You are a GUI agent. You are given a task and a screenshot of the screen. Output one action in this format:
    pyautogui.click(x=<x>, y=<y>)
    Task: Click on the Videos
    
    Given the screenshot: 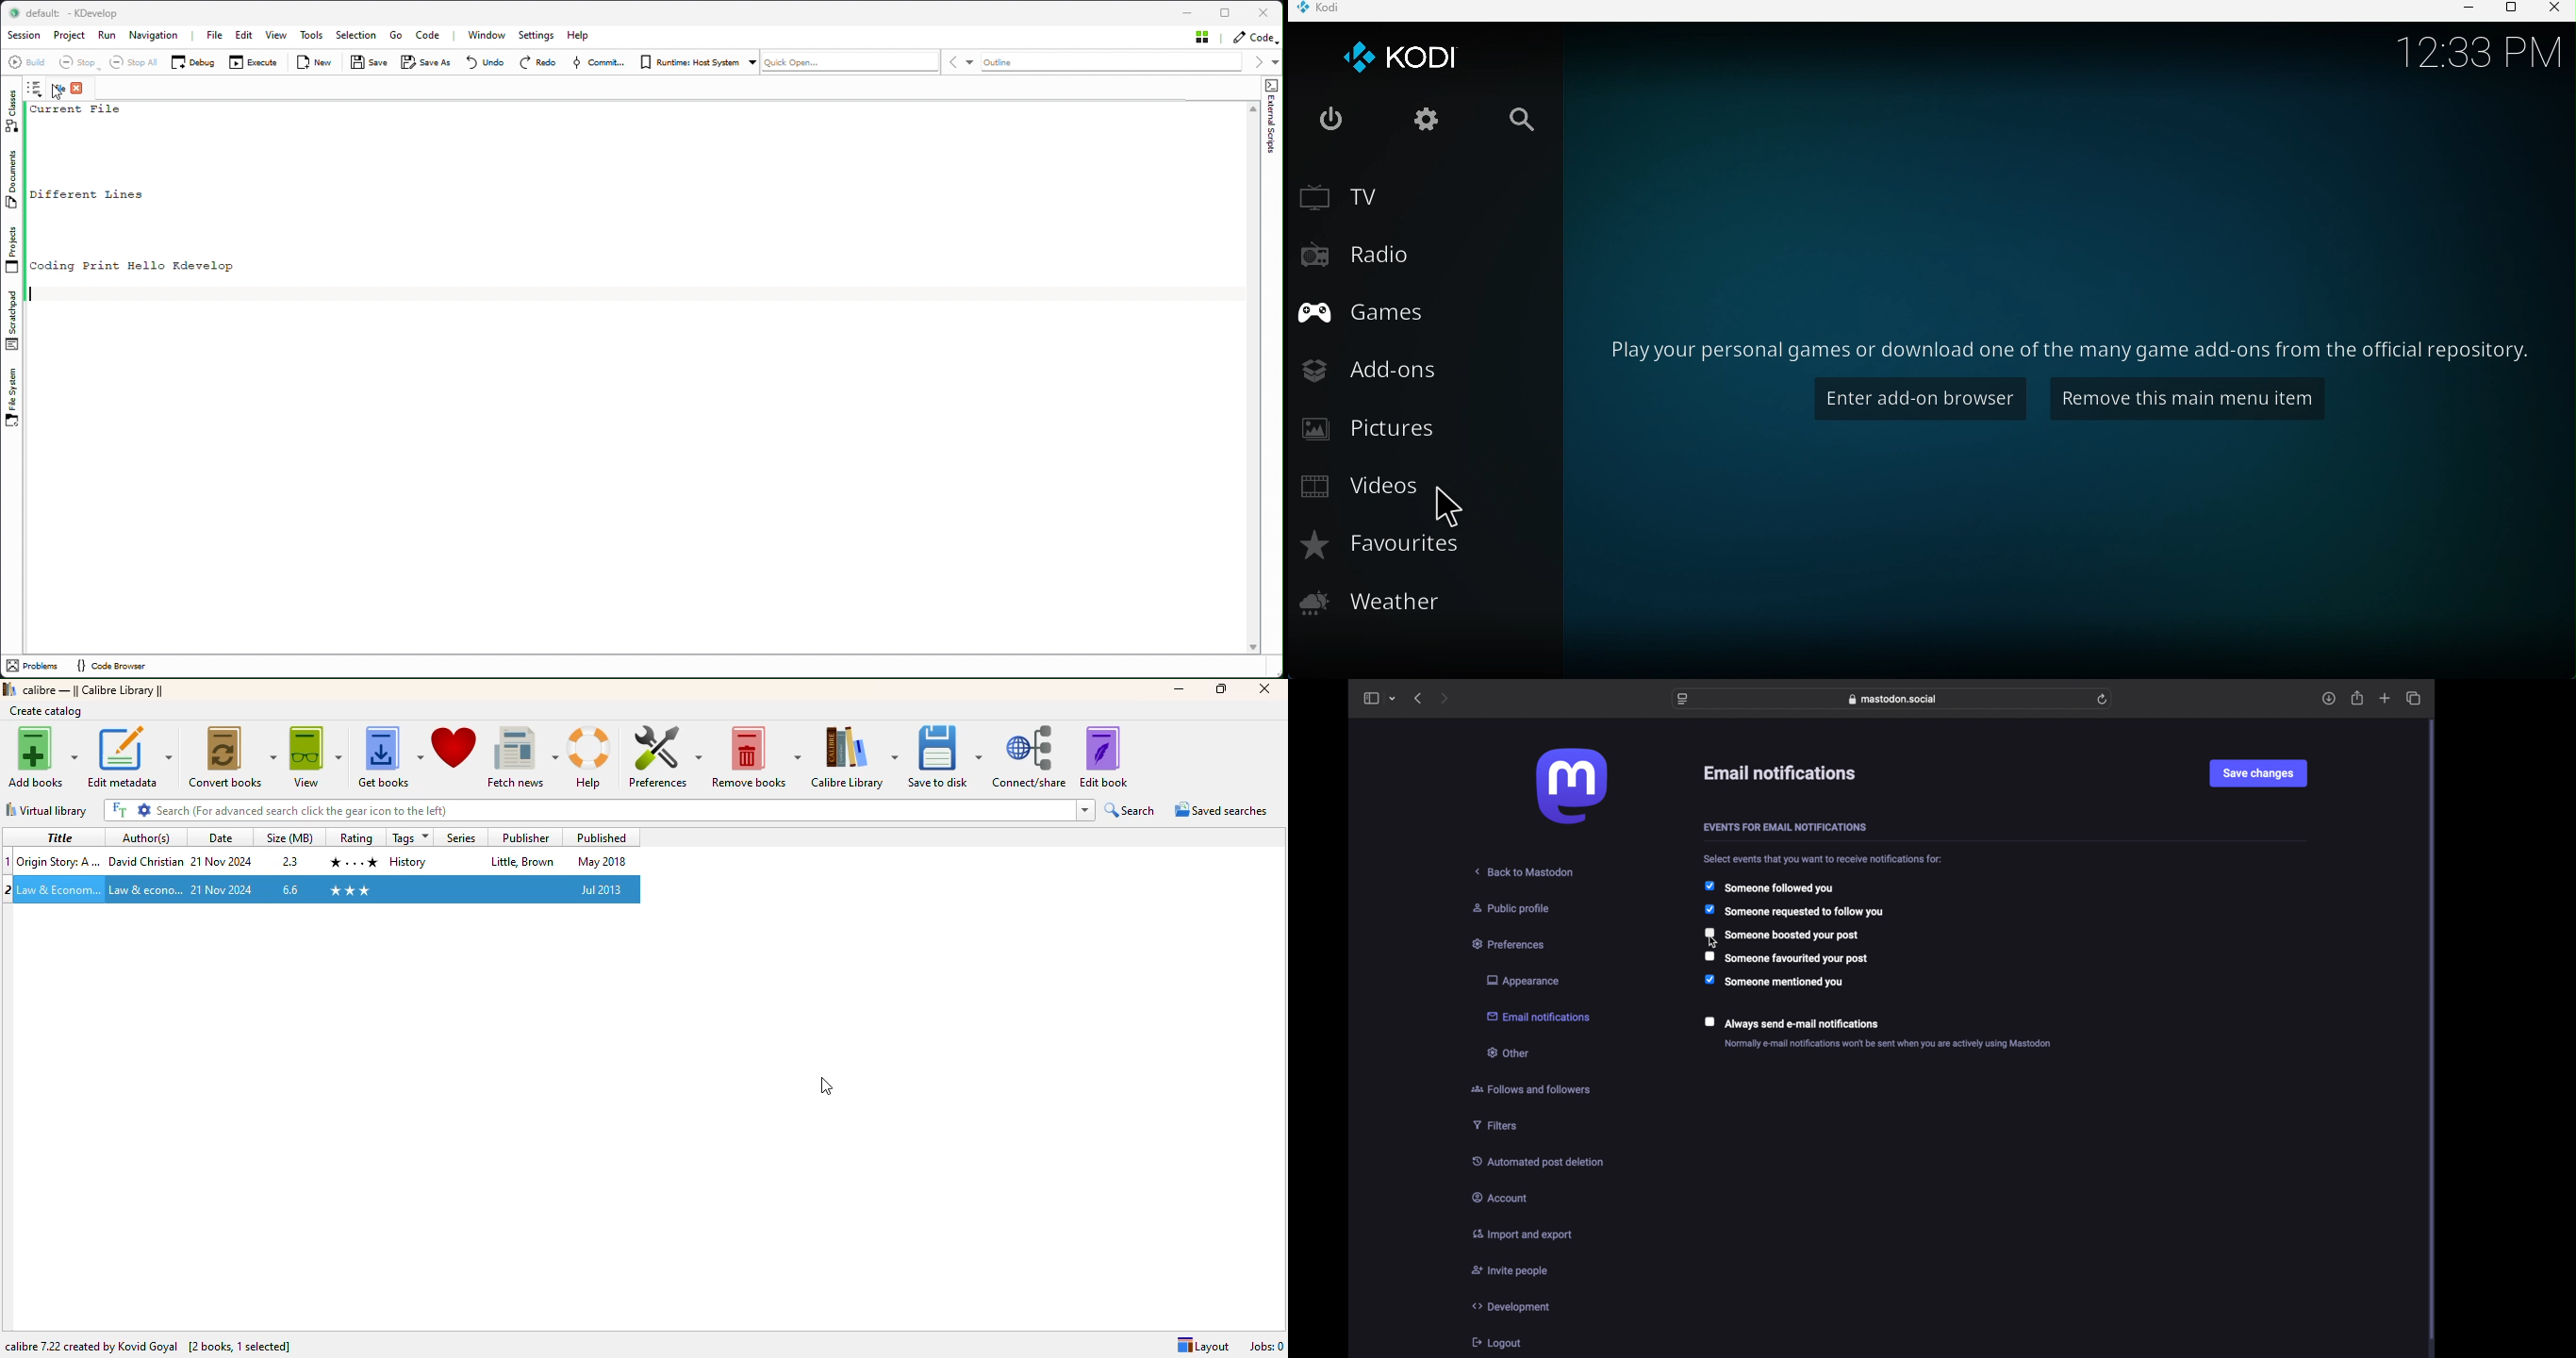 What is the action you would take?
    pyautogui.click(x=1359, y=489)
    